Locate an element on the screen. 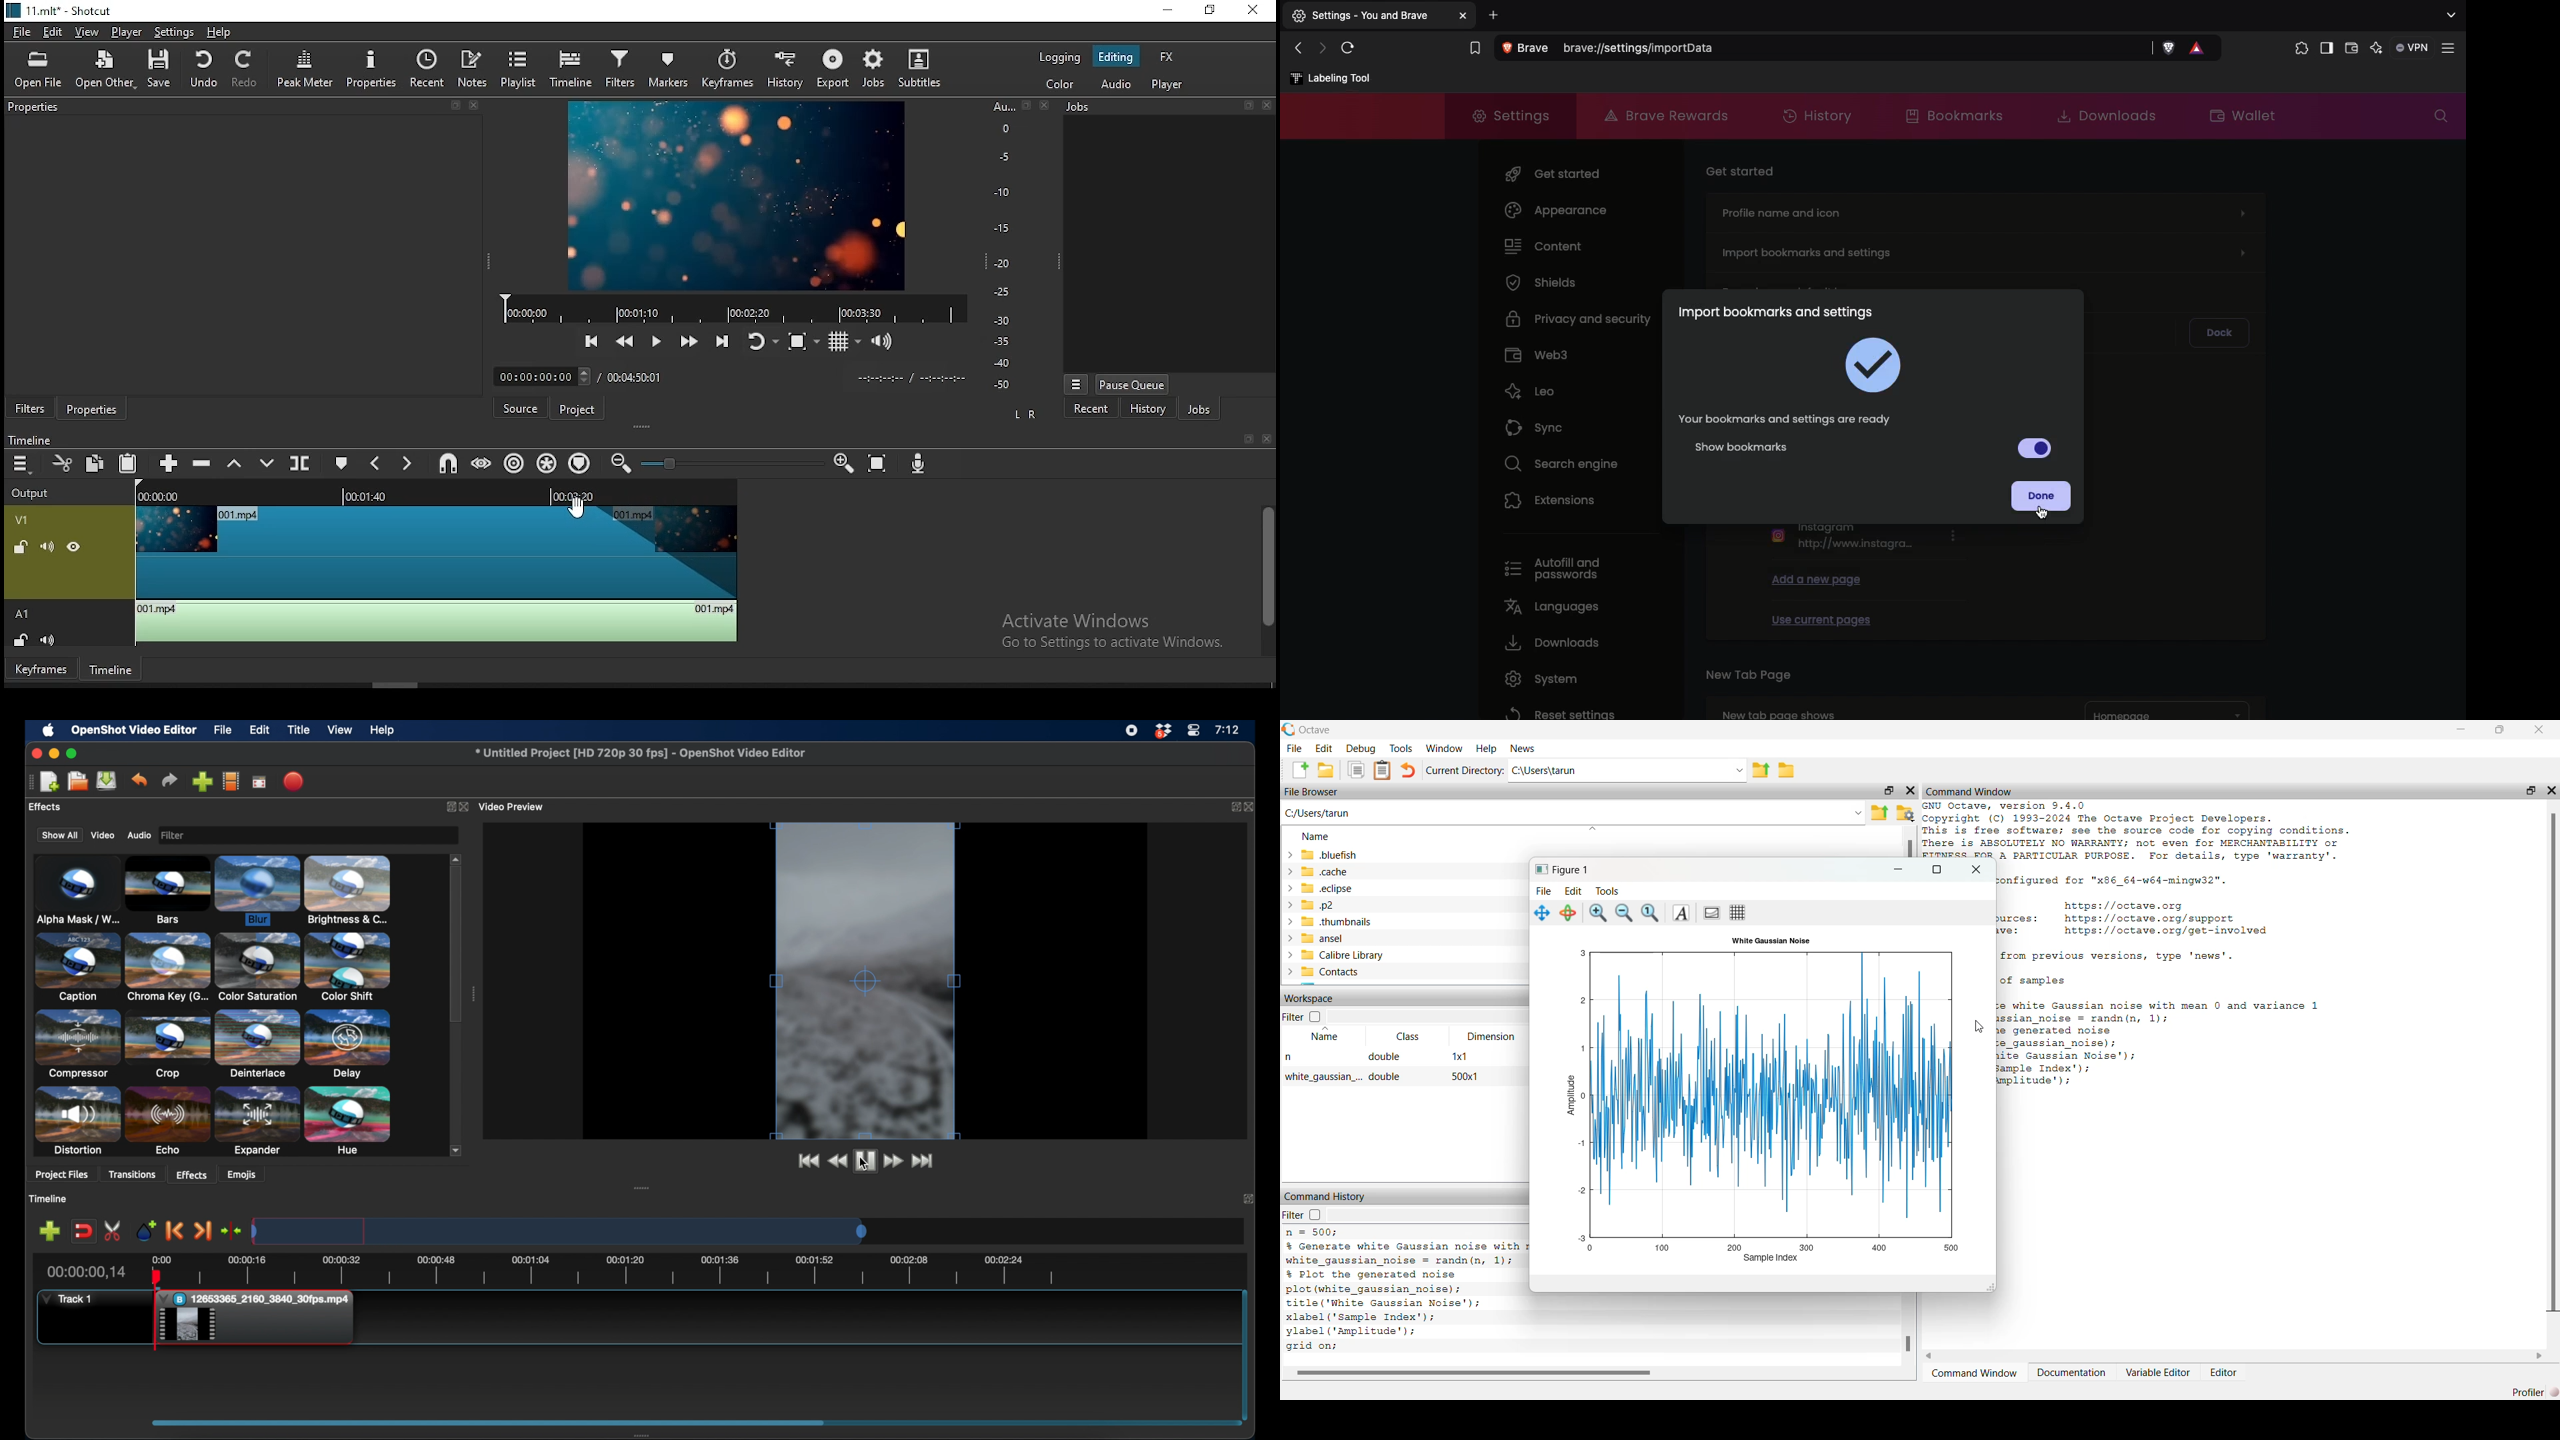  snap is located at coordinates (447, 462).